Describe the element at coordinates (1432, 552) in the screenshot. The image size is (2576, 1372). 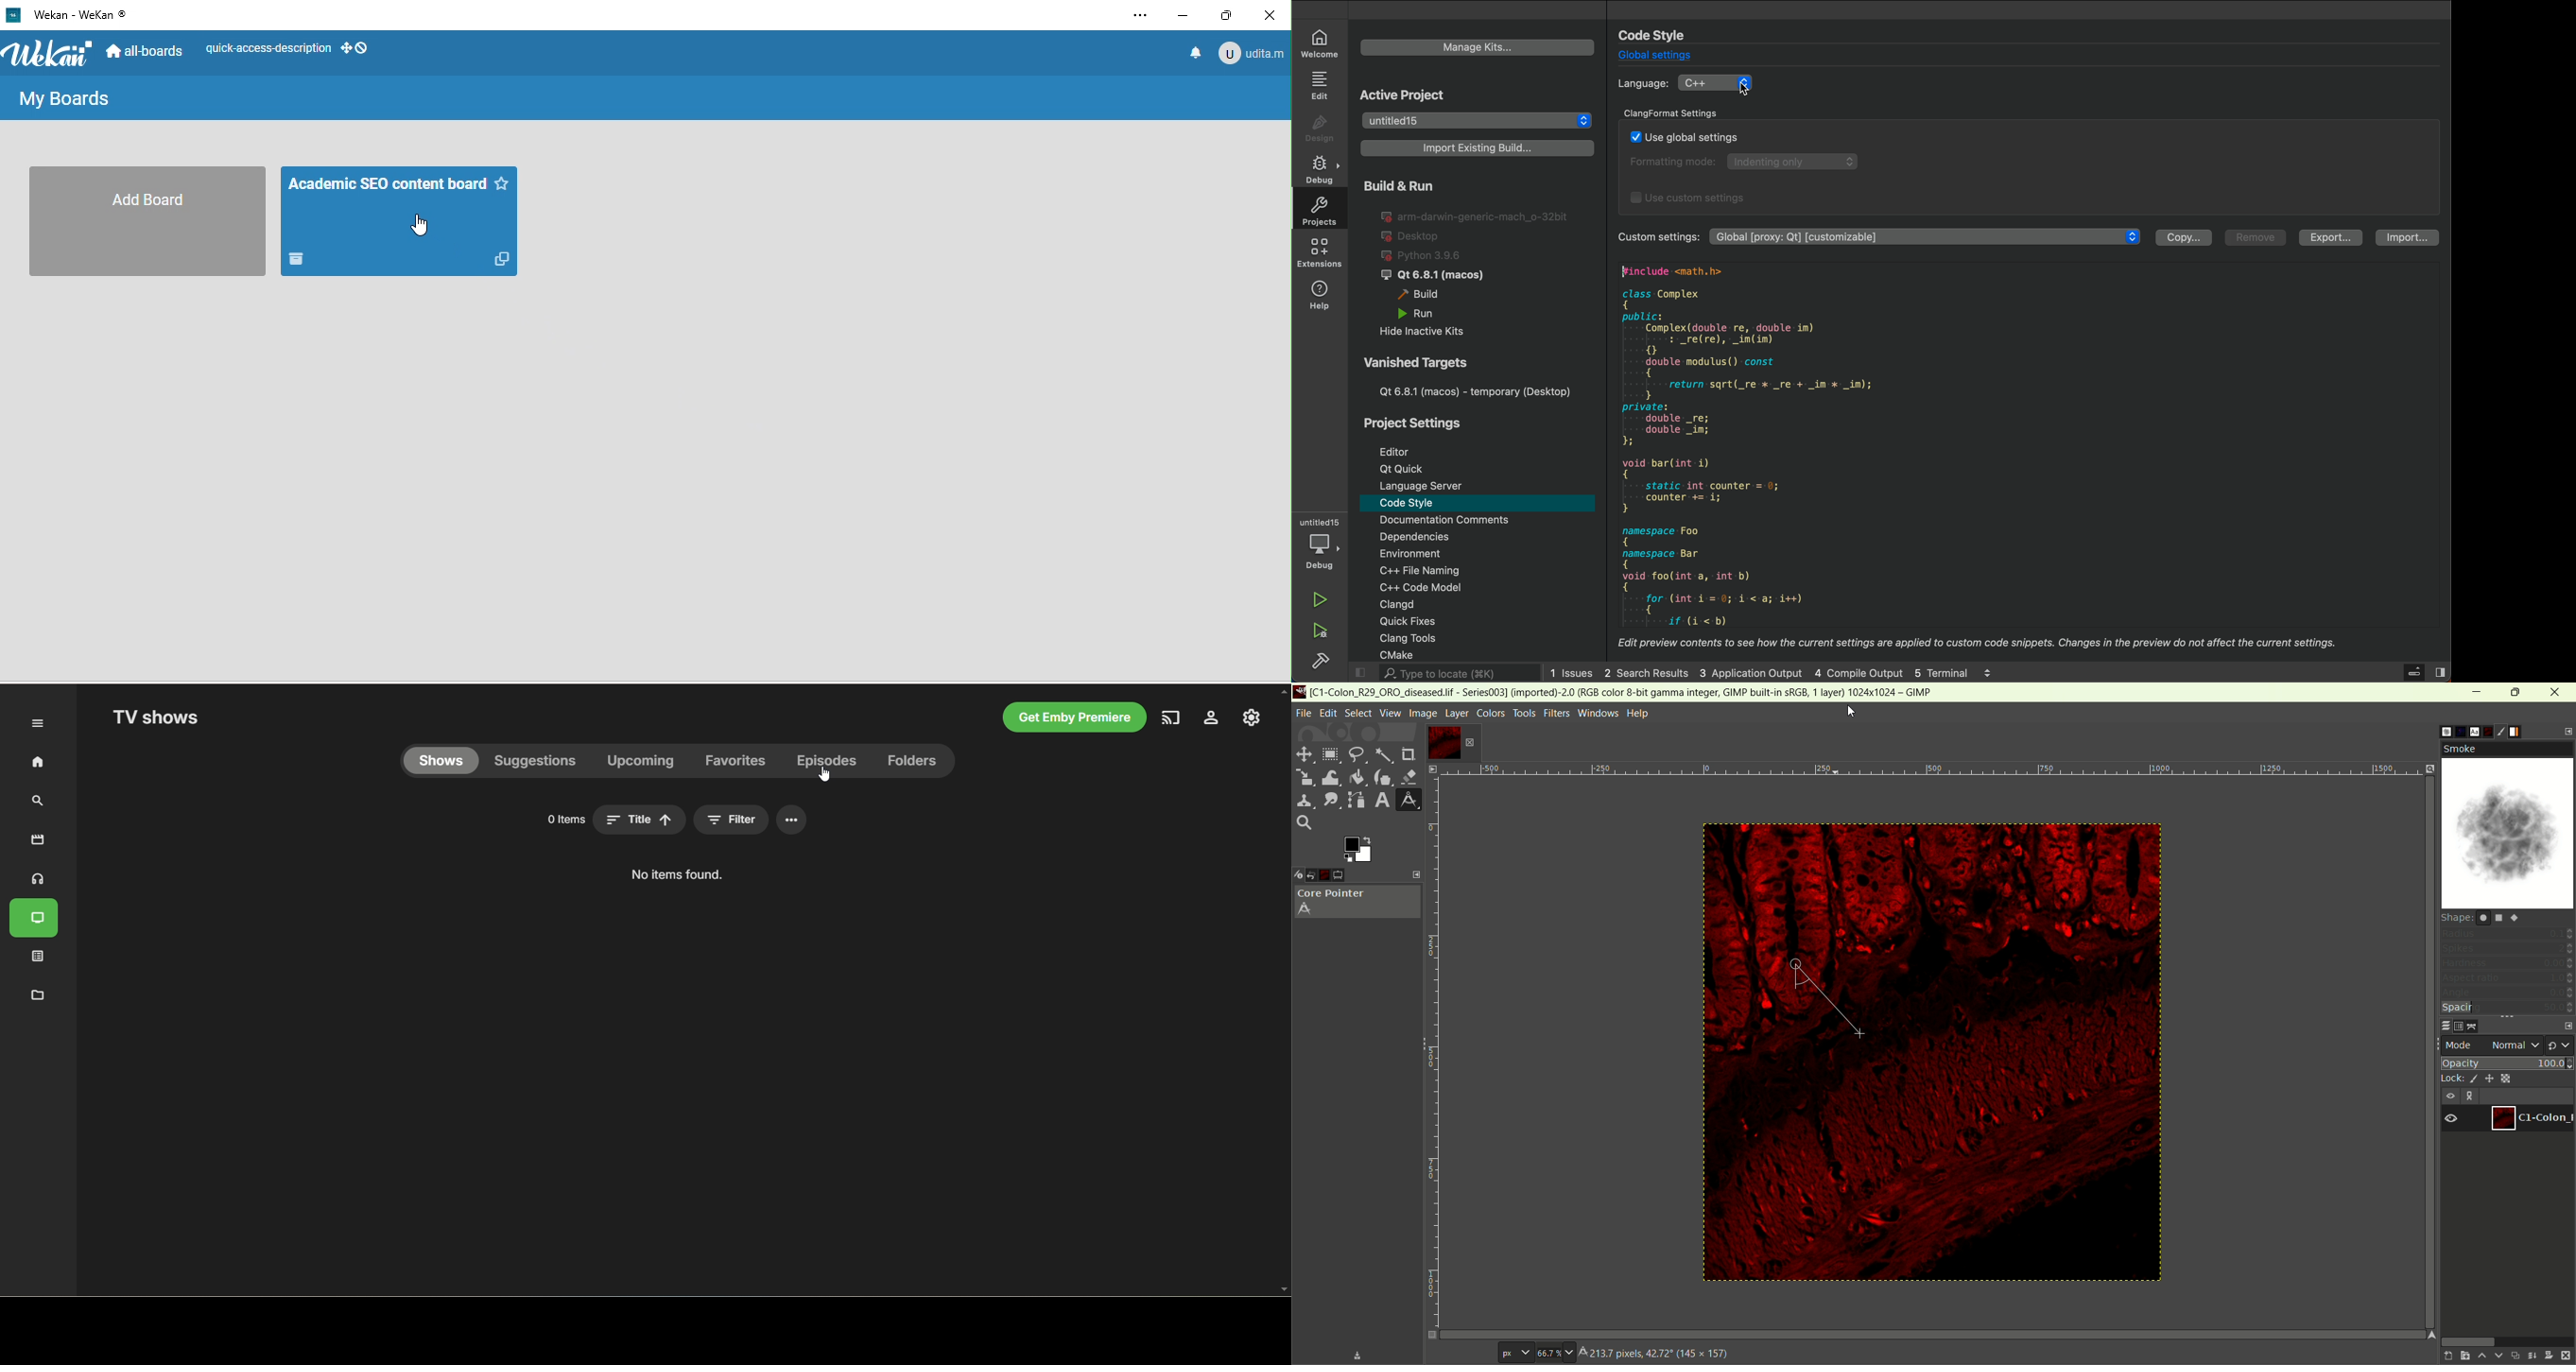
I see `environment` at that location.